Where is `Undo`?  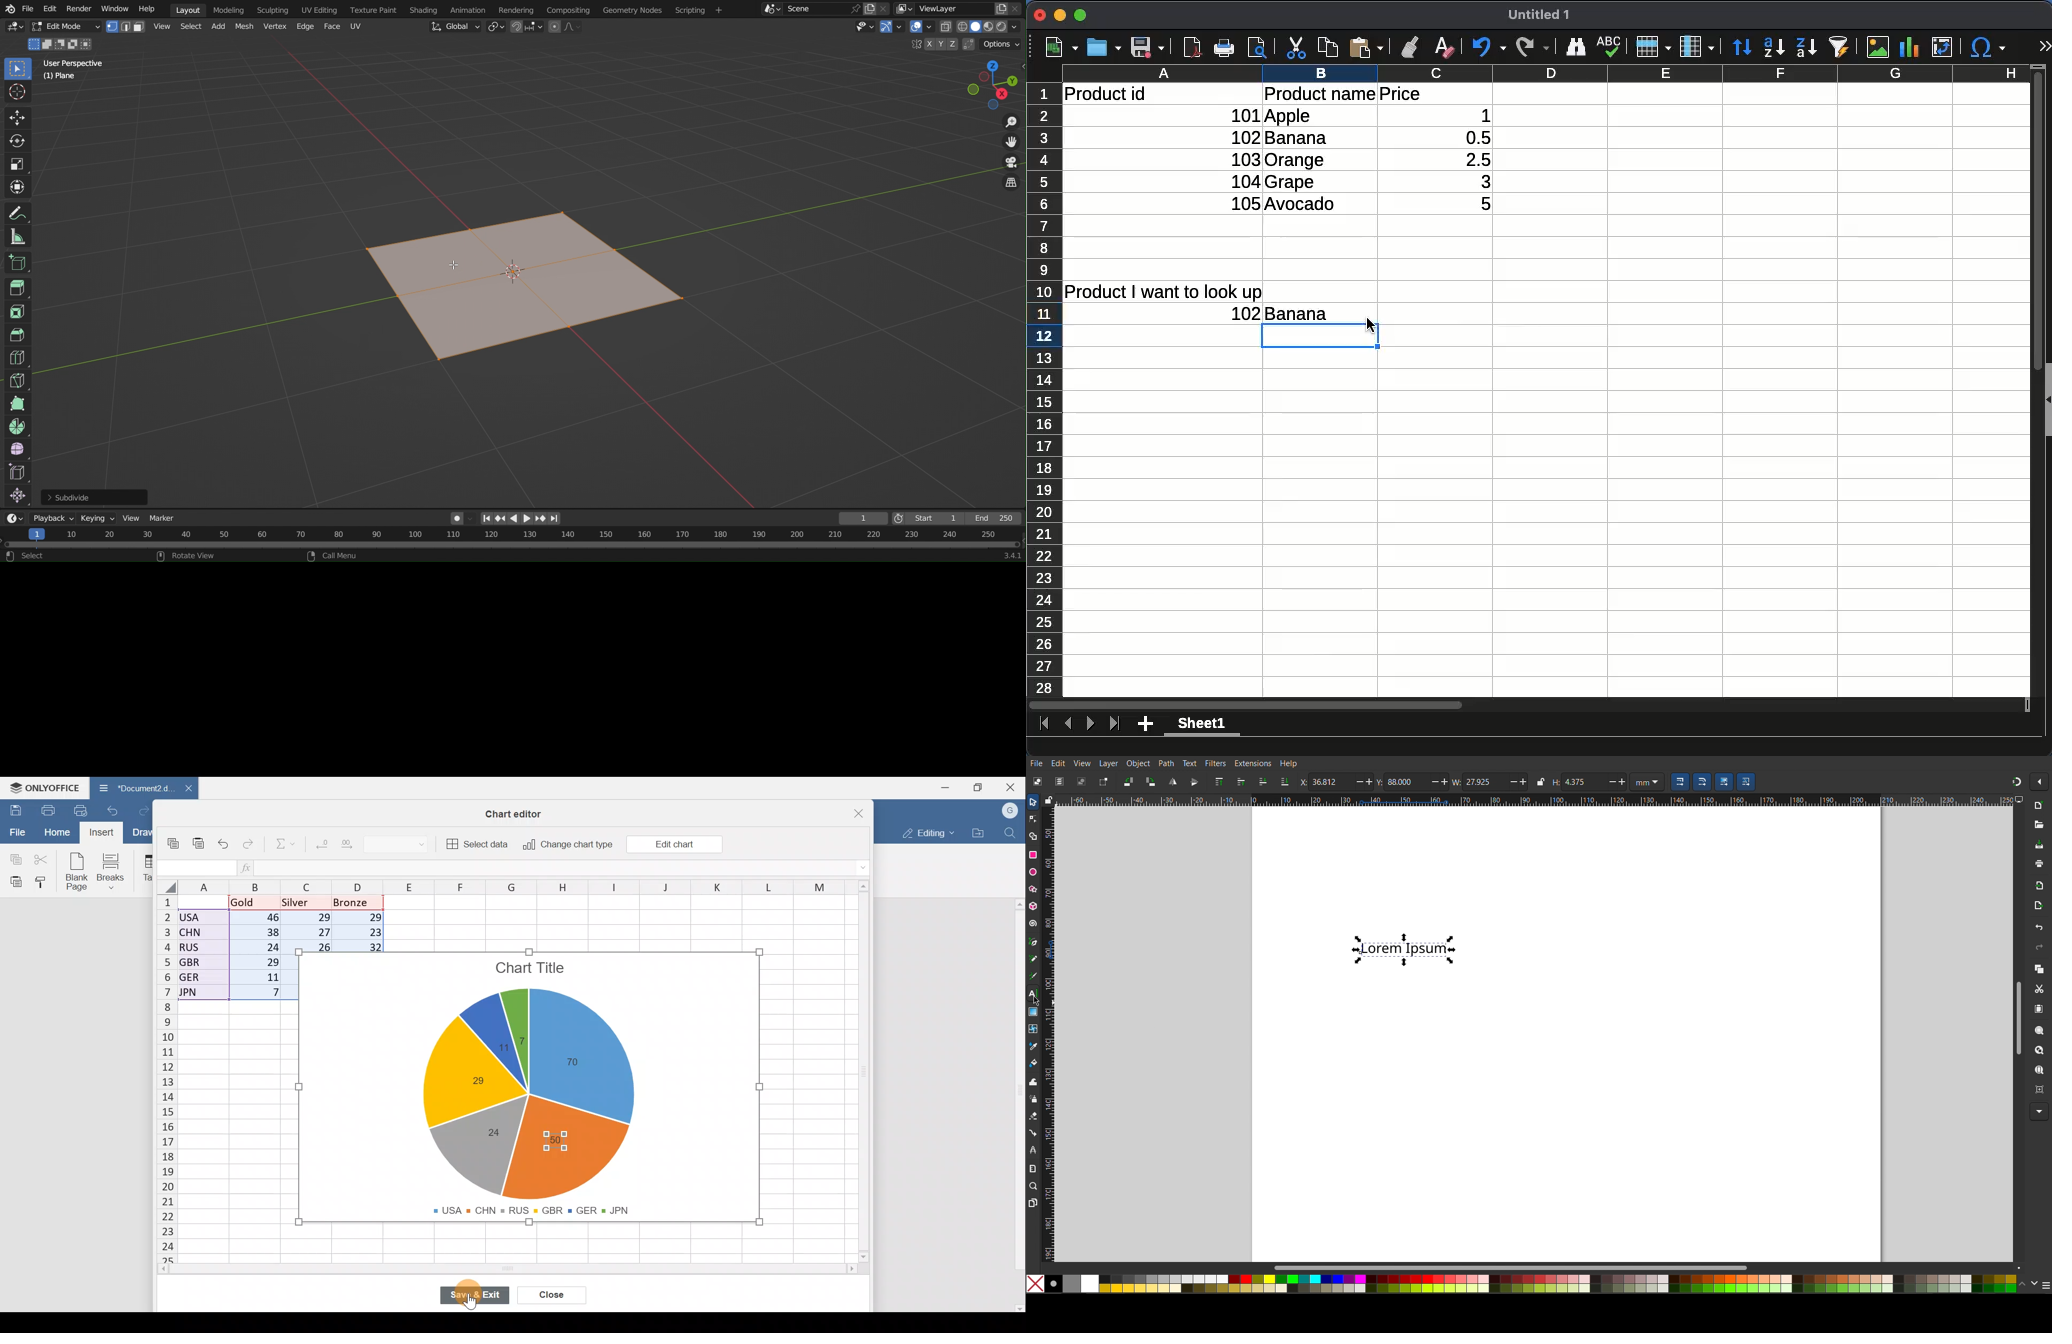
Undo is located at coordinates (2038, 928).